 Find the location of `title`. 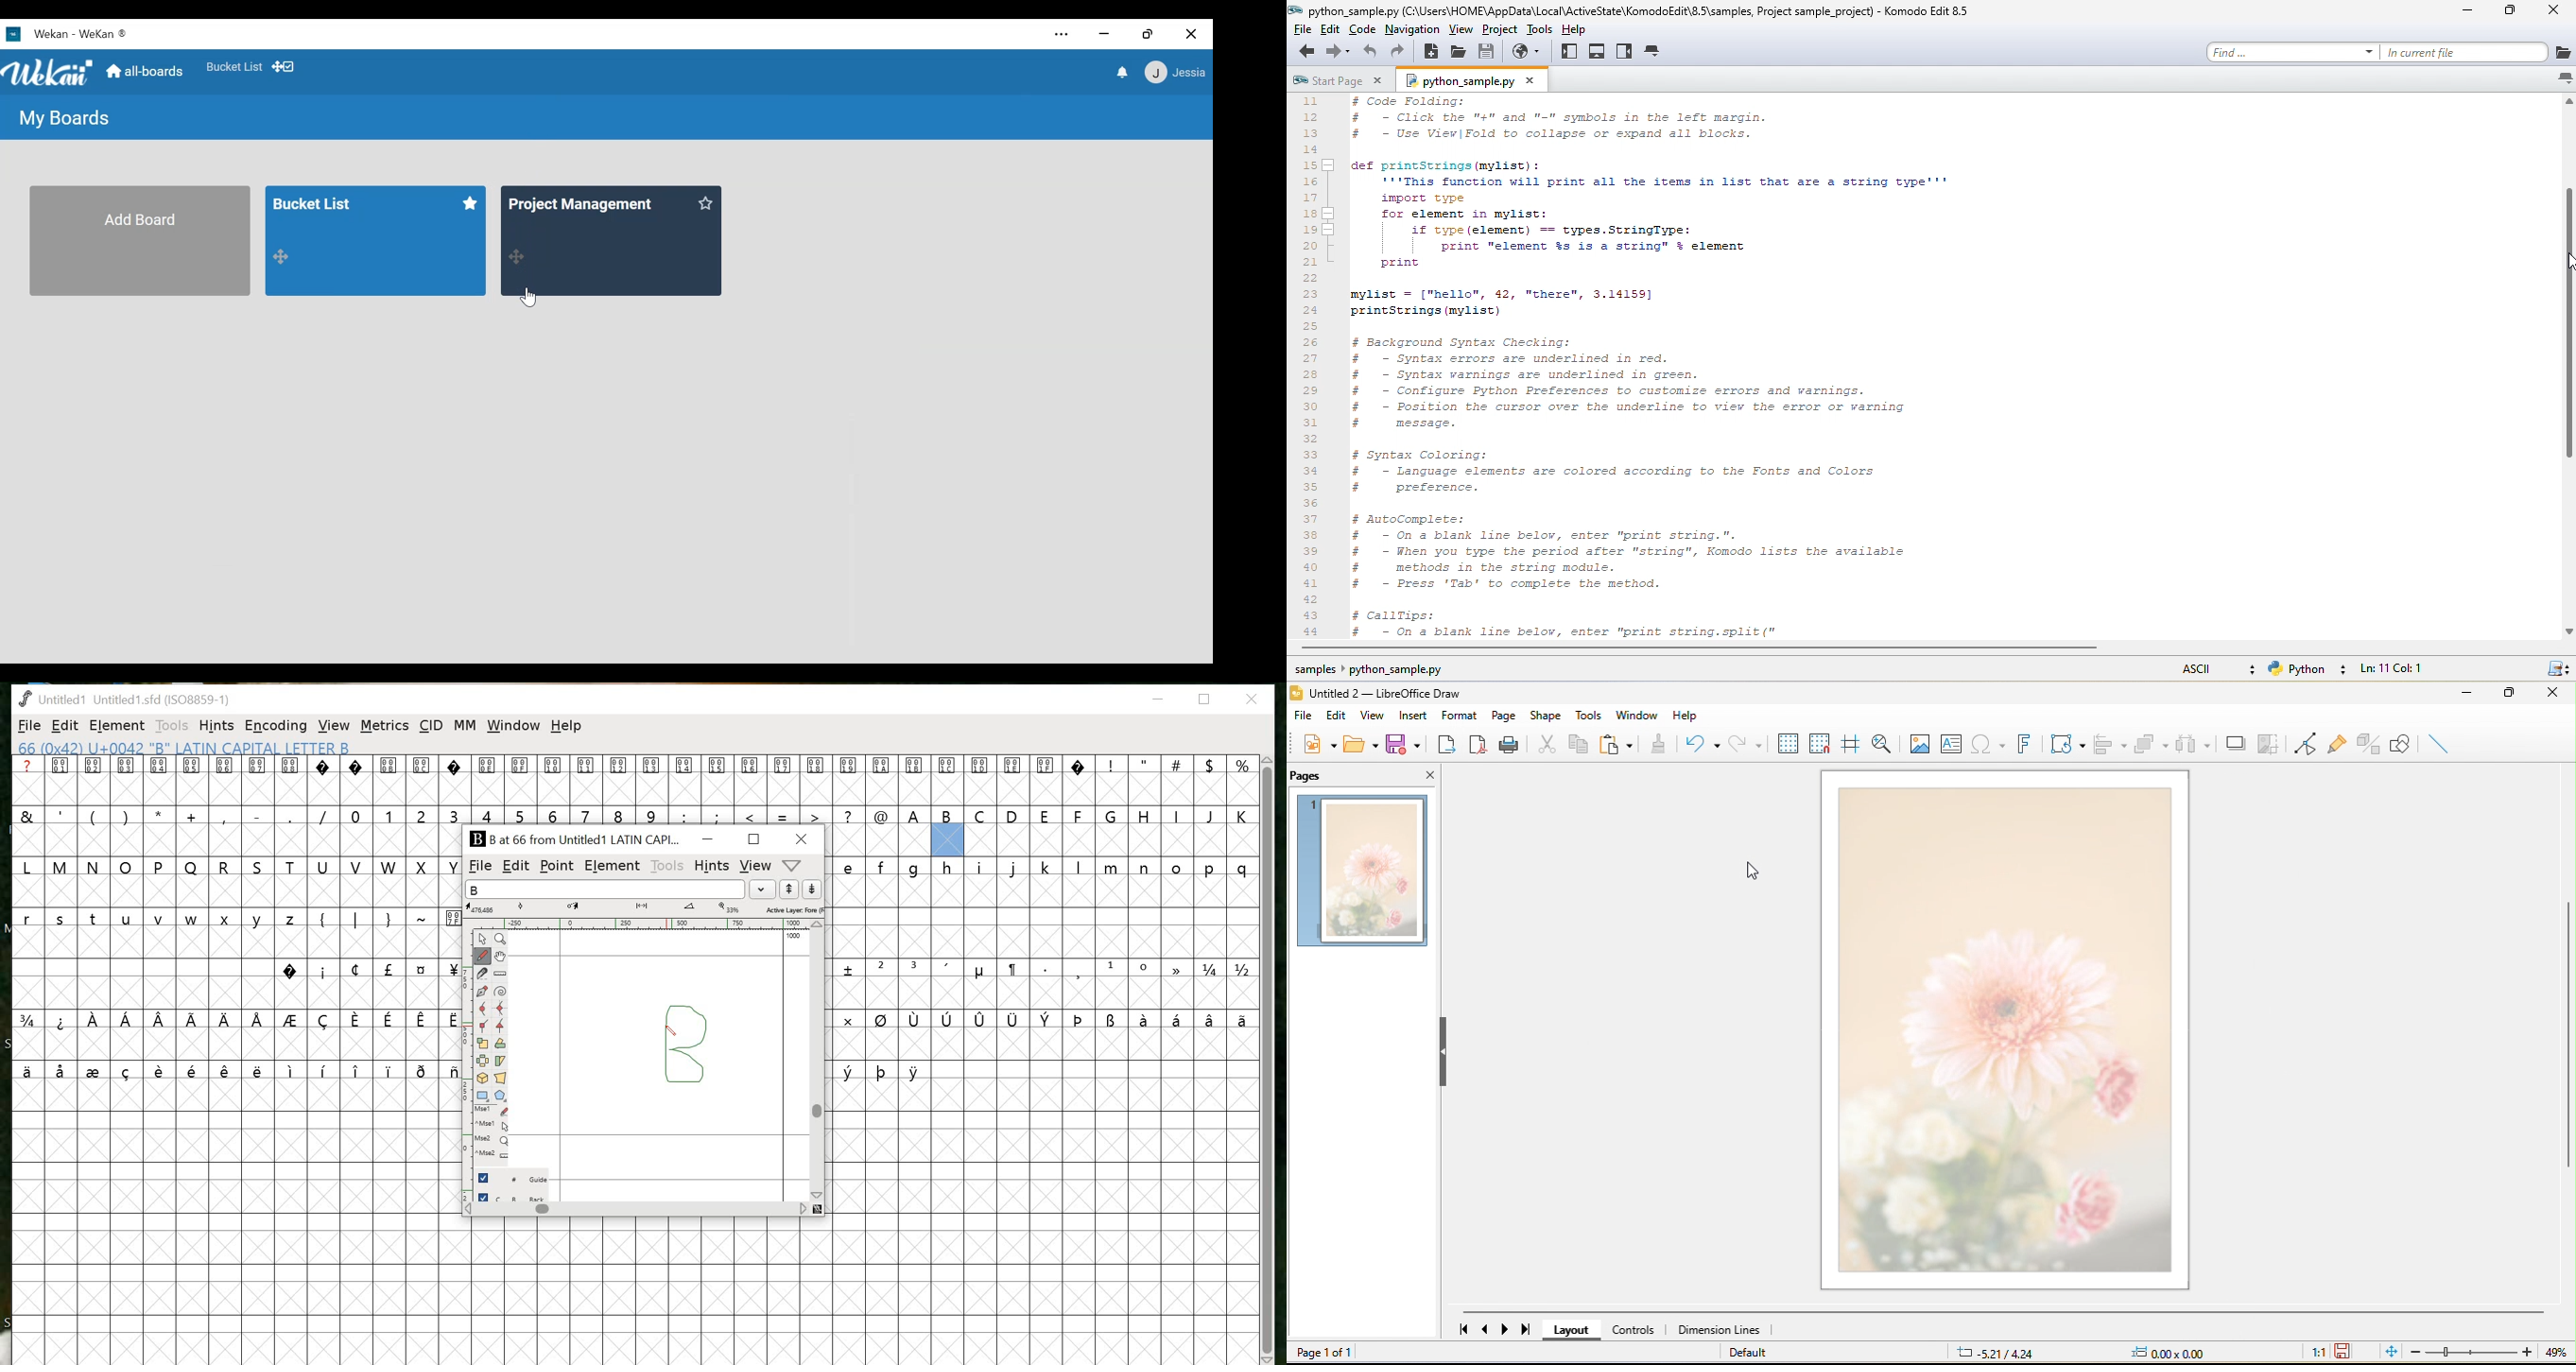

title is located at coordinates (1383, 695).